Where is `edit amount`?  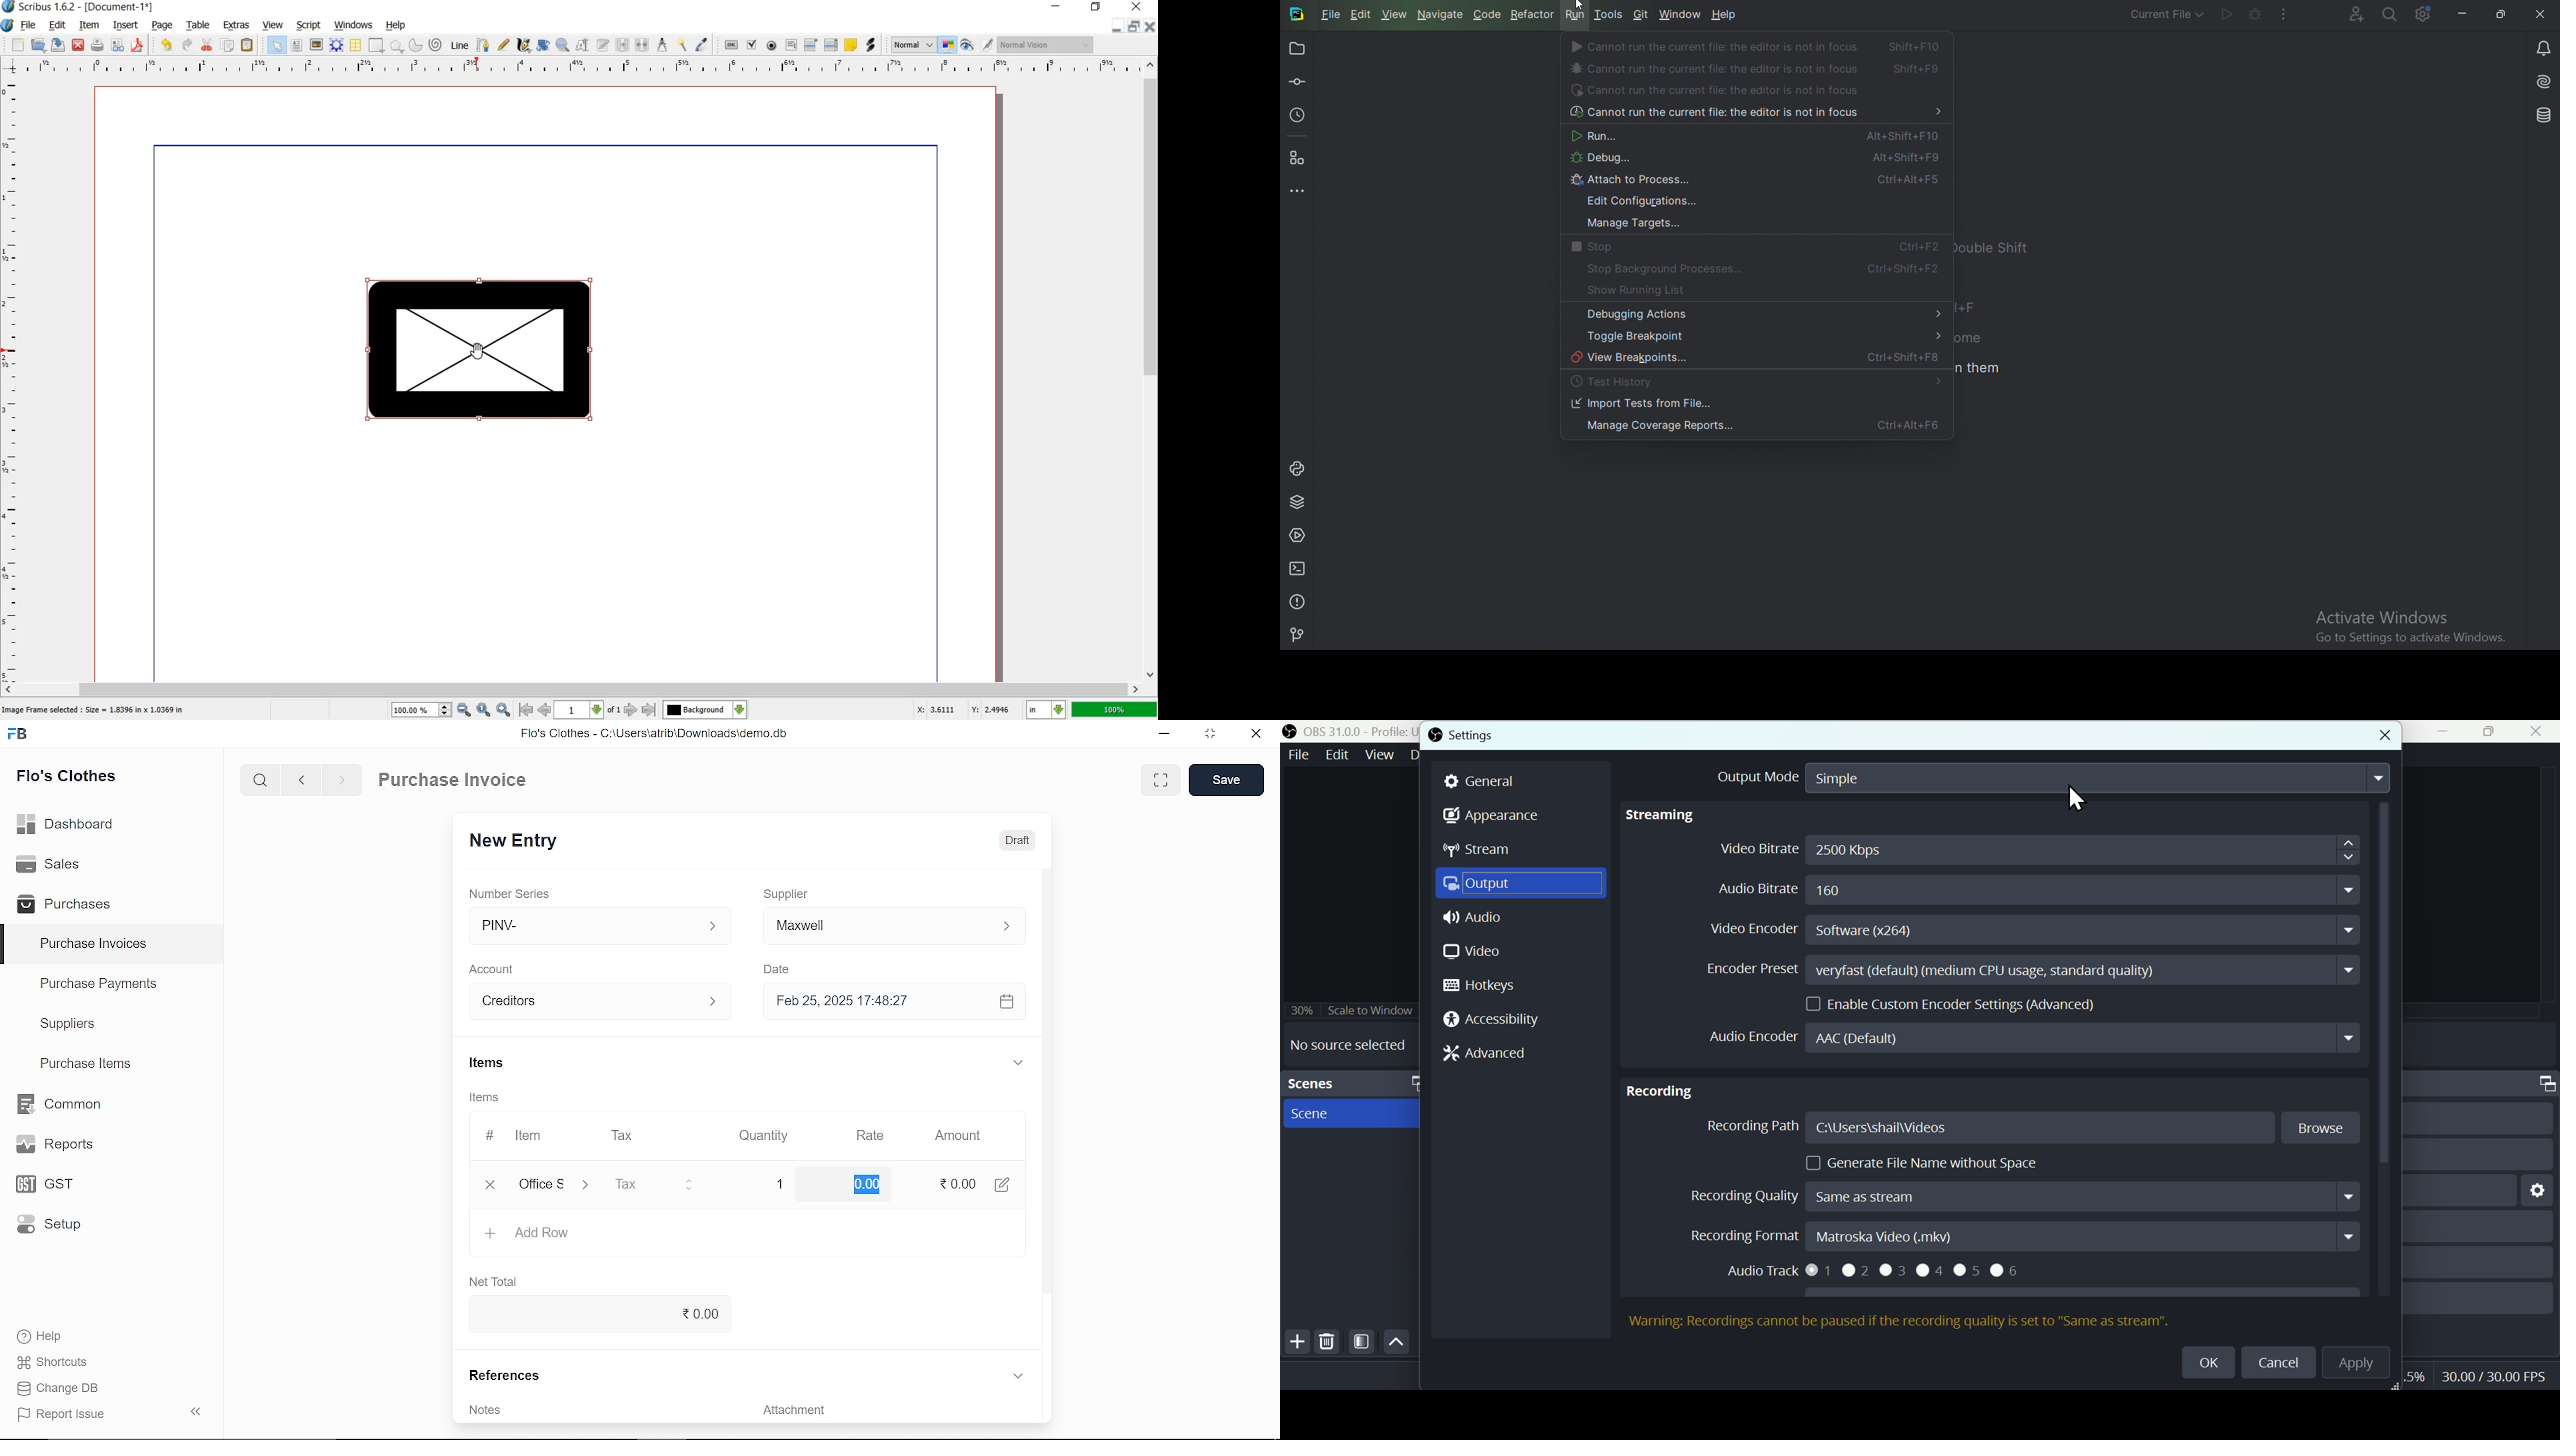 edit amount is located at coordinates (1009, 1184).